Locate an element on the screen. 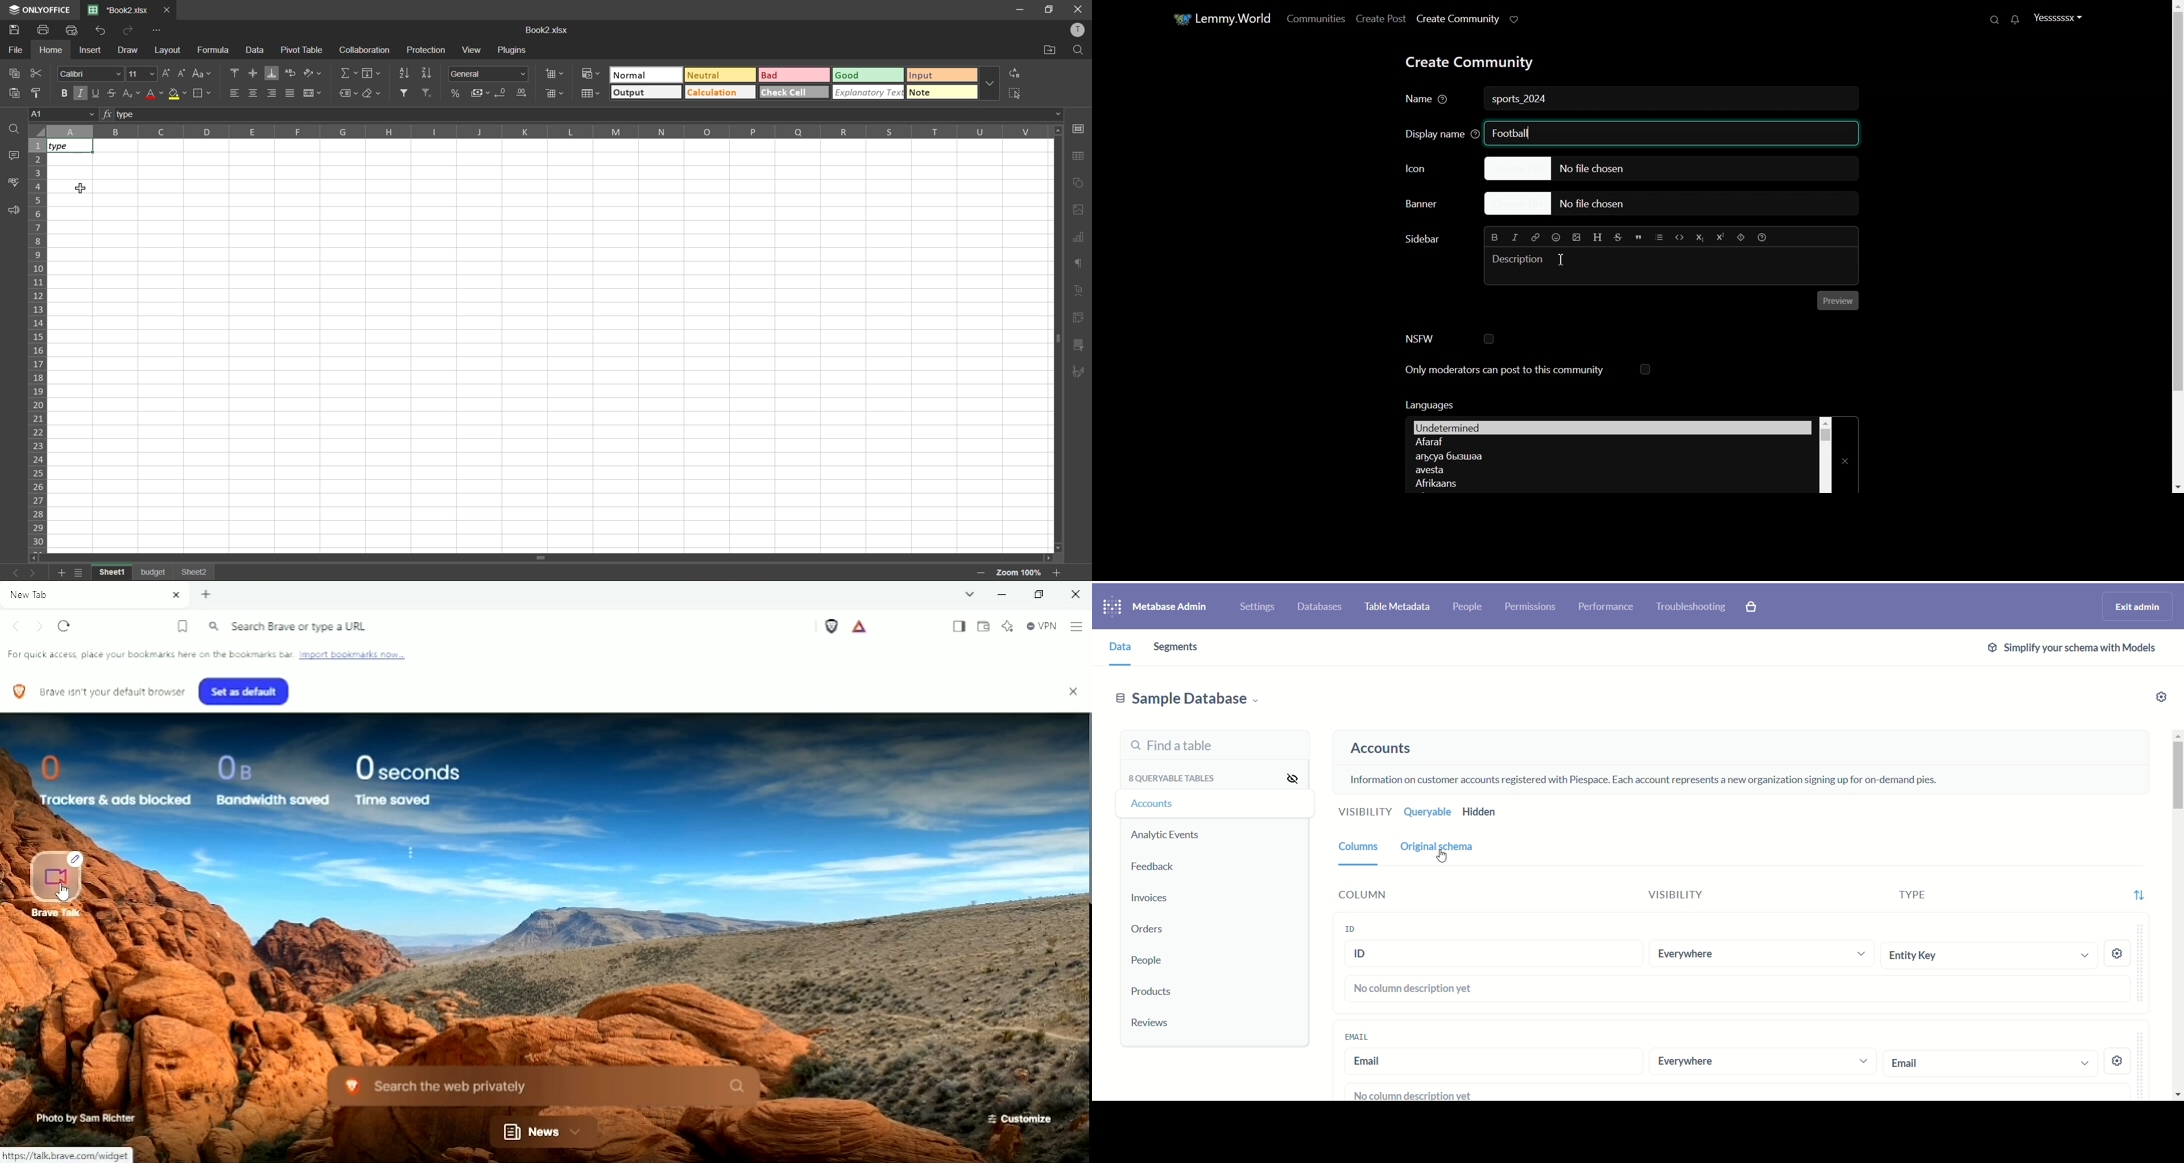 The height and width of the screenshot is (1176, 2184). logo is located at coordinates (1113, 608).